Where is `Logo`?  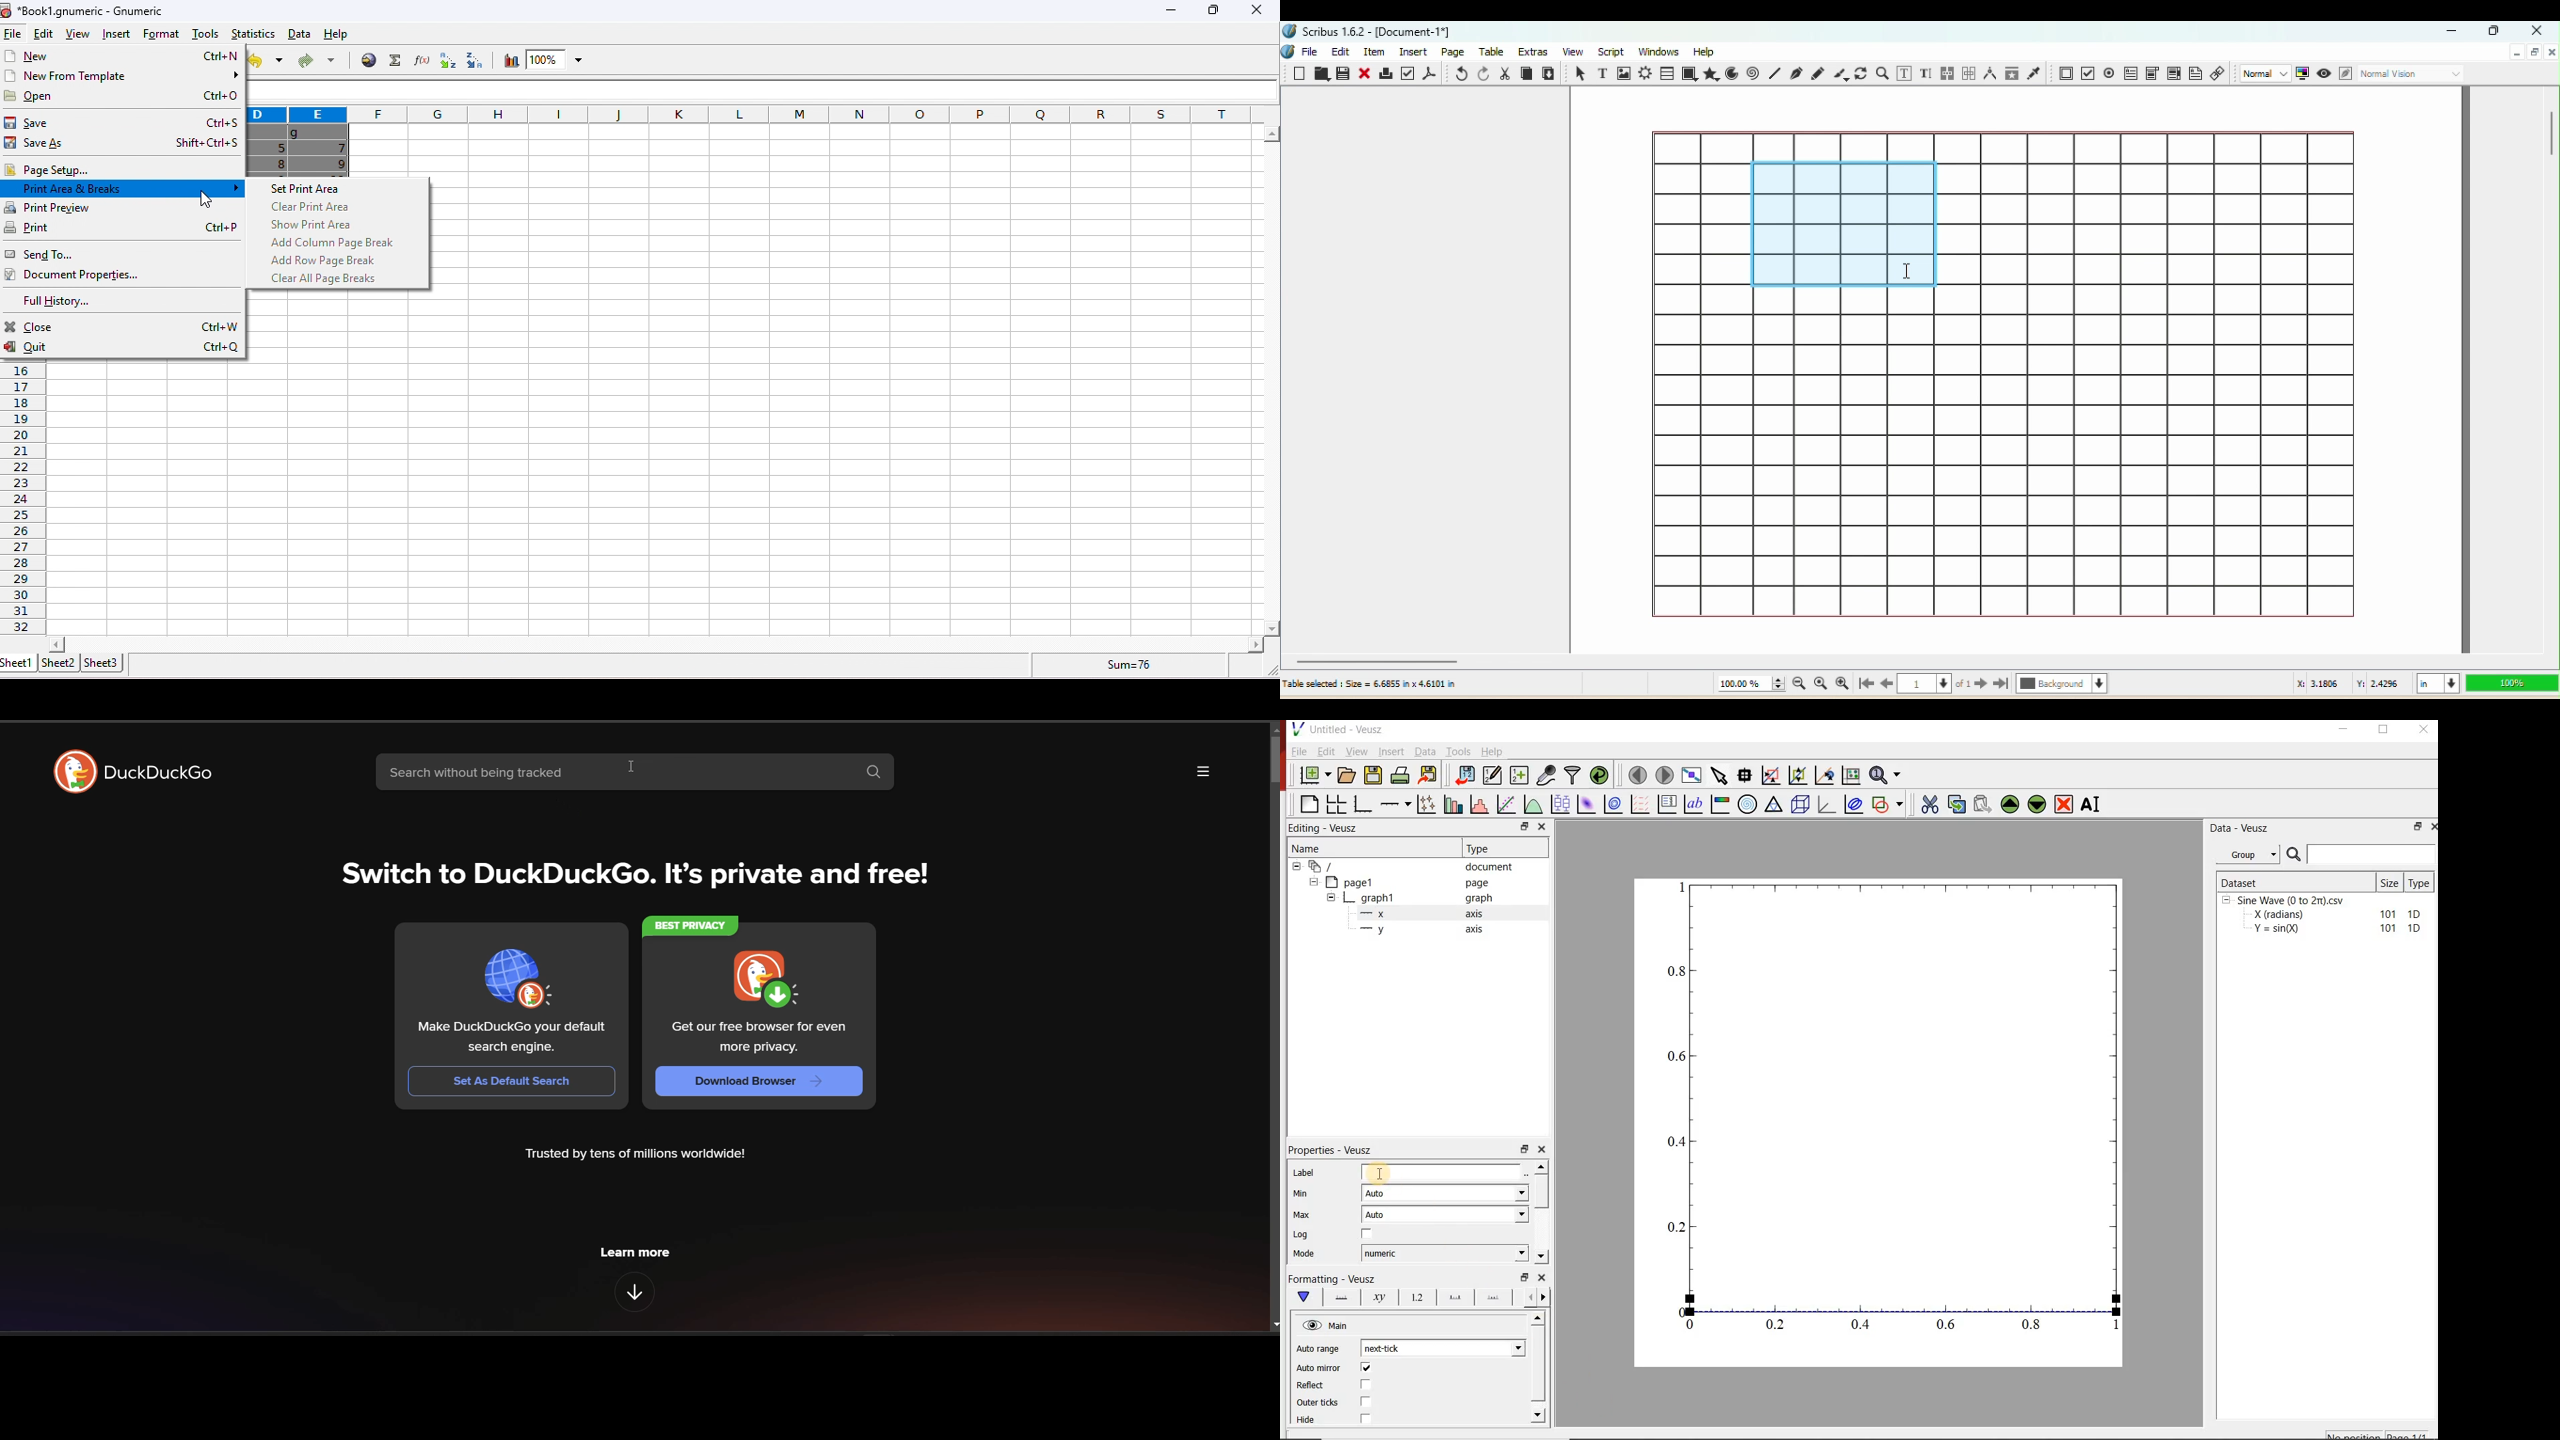 Logo is located at coordinates (1289, 53).